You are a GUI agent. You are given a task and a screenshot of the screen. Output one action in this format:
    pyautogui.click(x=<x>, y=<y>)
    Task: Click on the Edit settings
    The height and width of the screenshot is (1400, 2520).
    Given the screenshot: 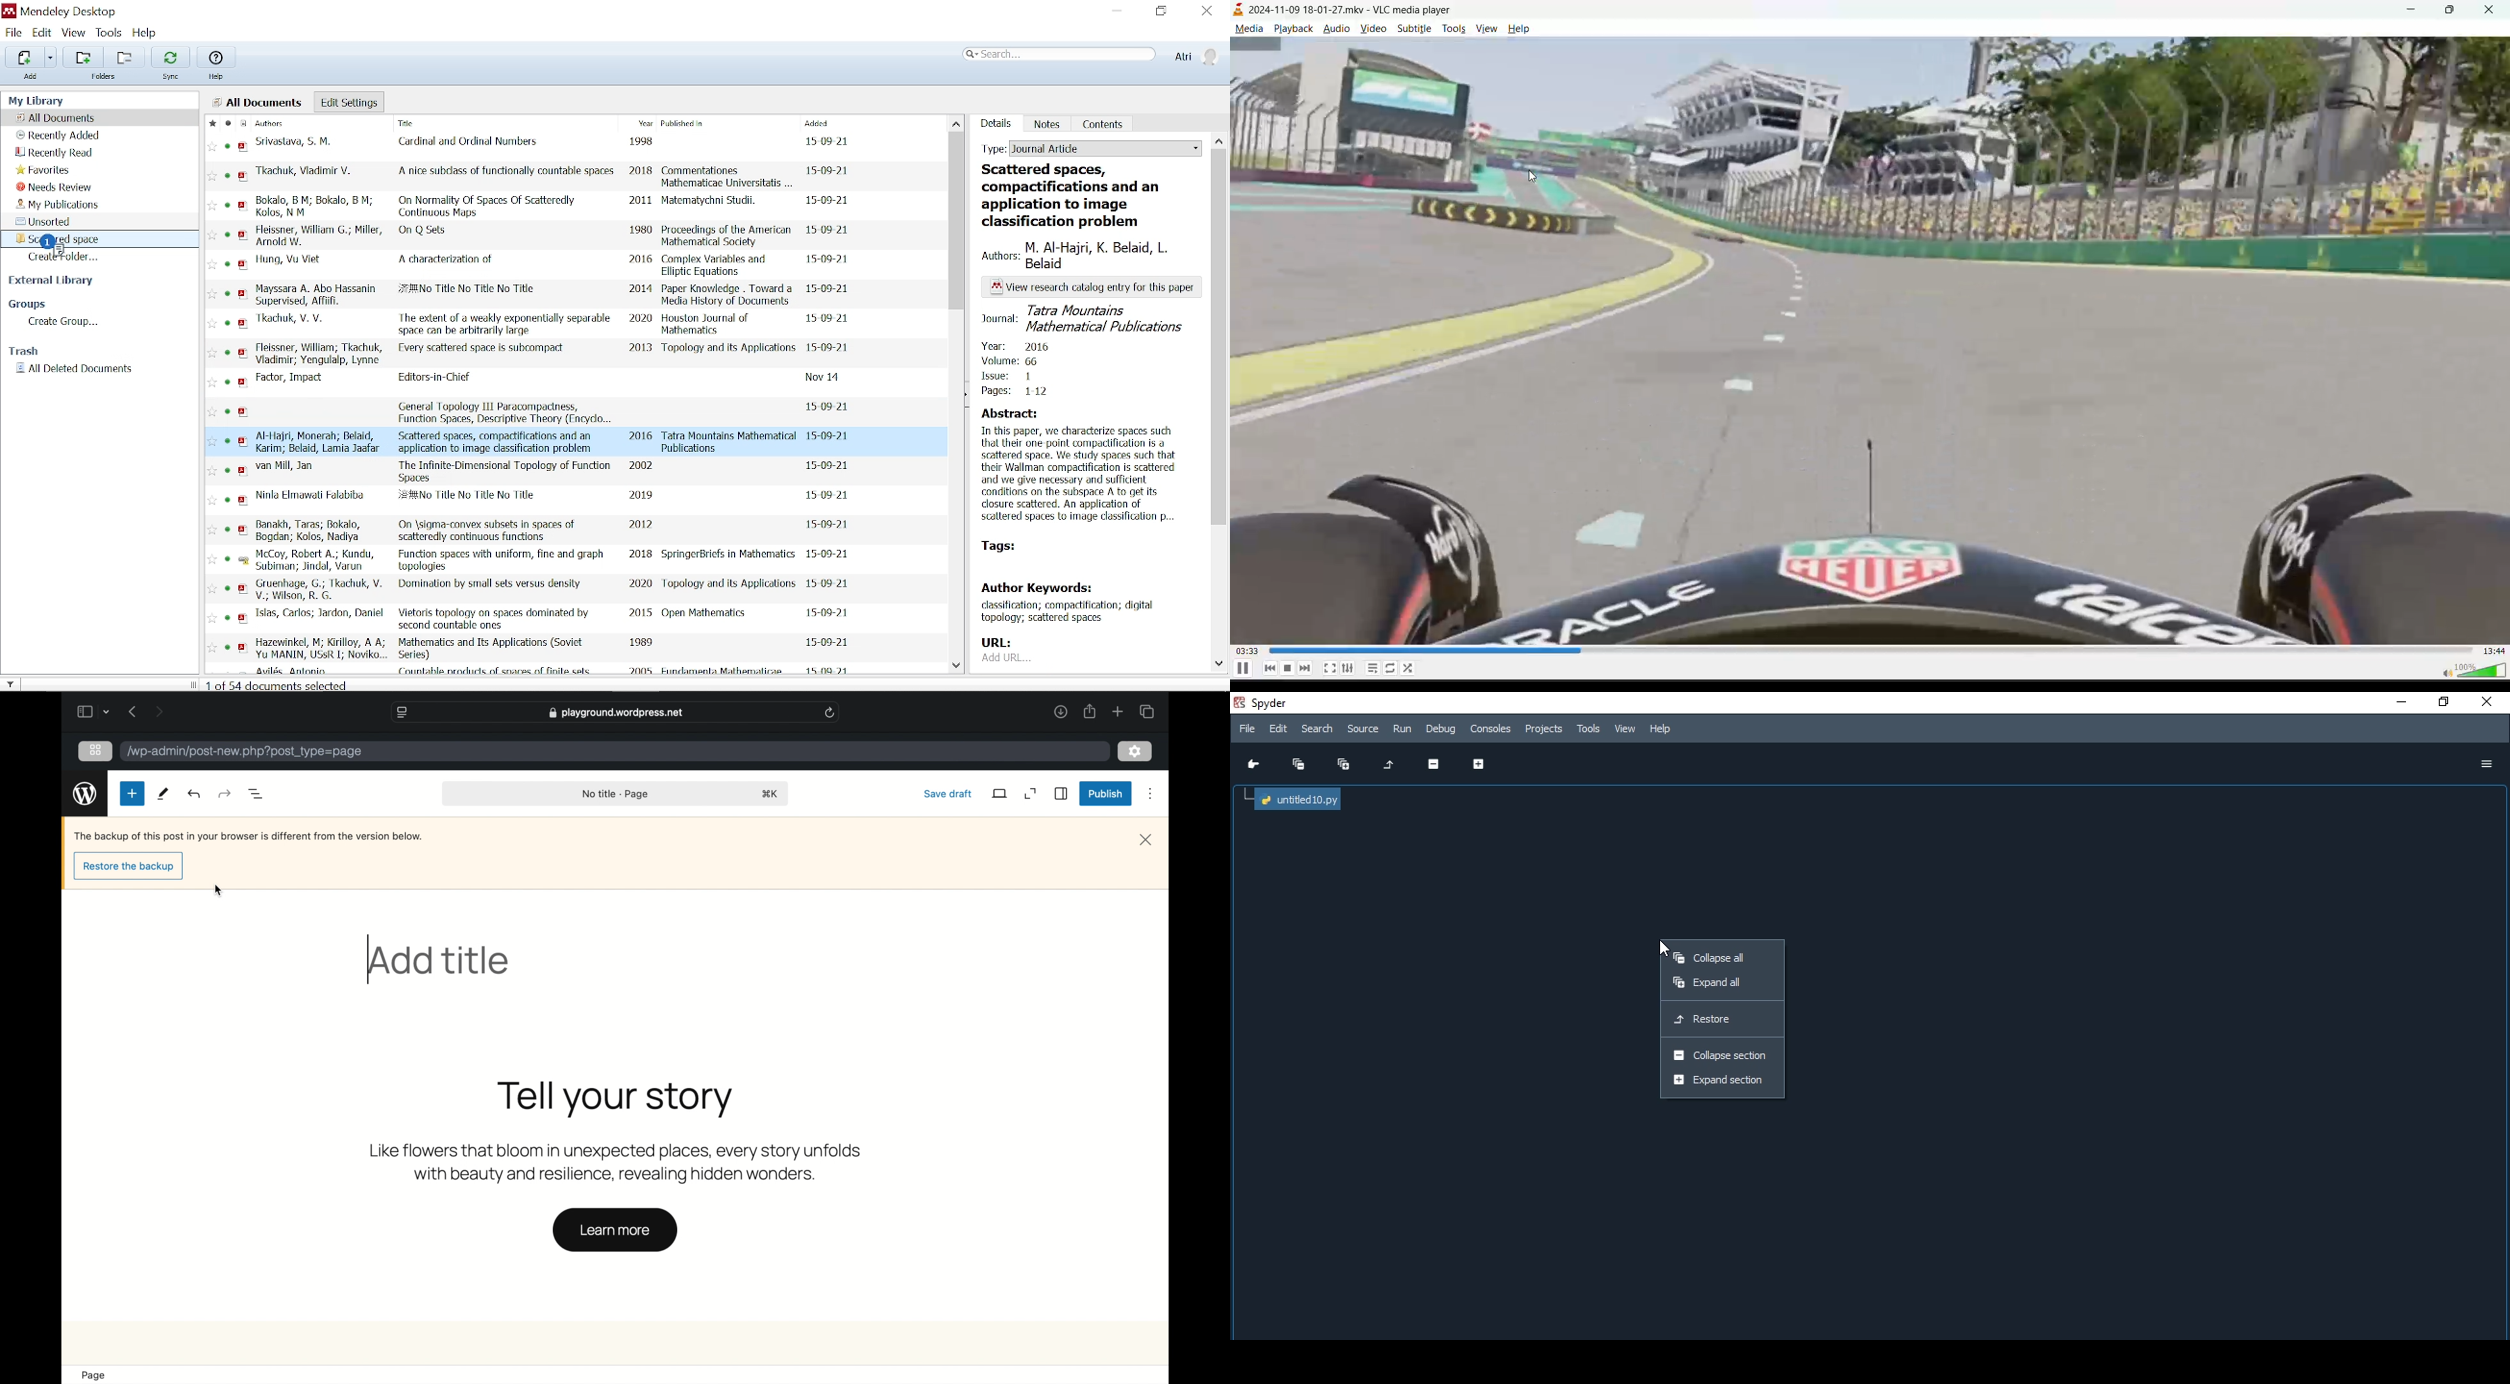 What is the action you would take?
    pyautogui.click(x=349, y=102)
    